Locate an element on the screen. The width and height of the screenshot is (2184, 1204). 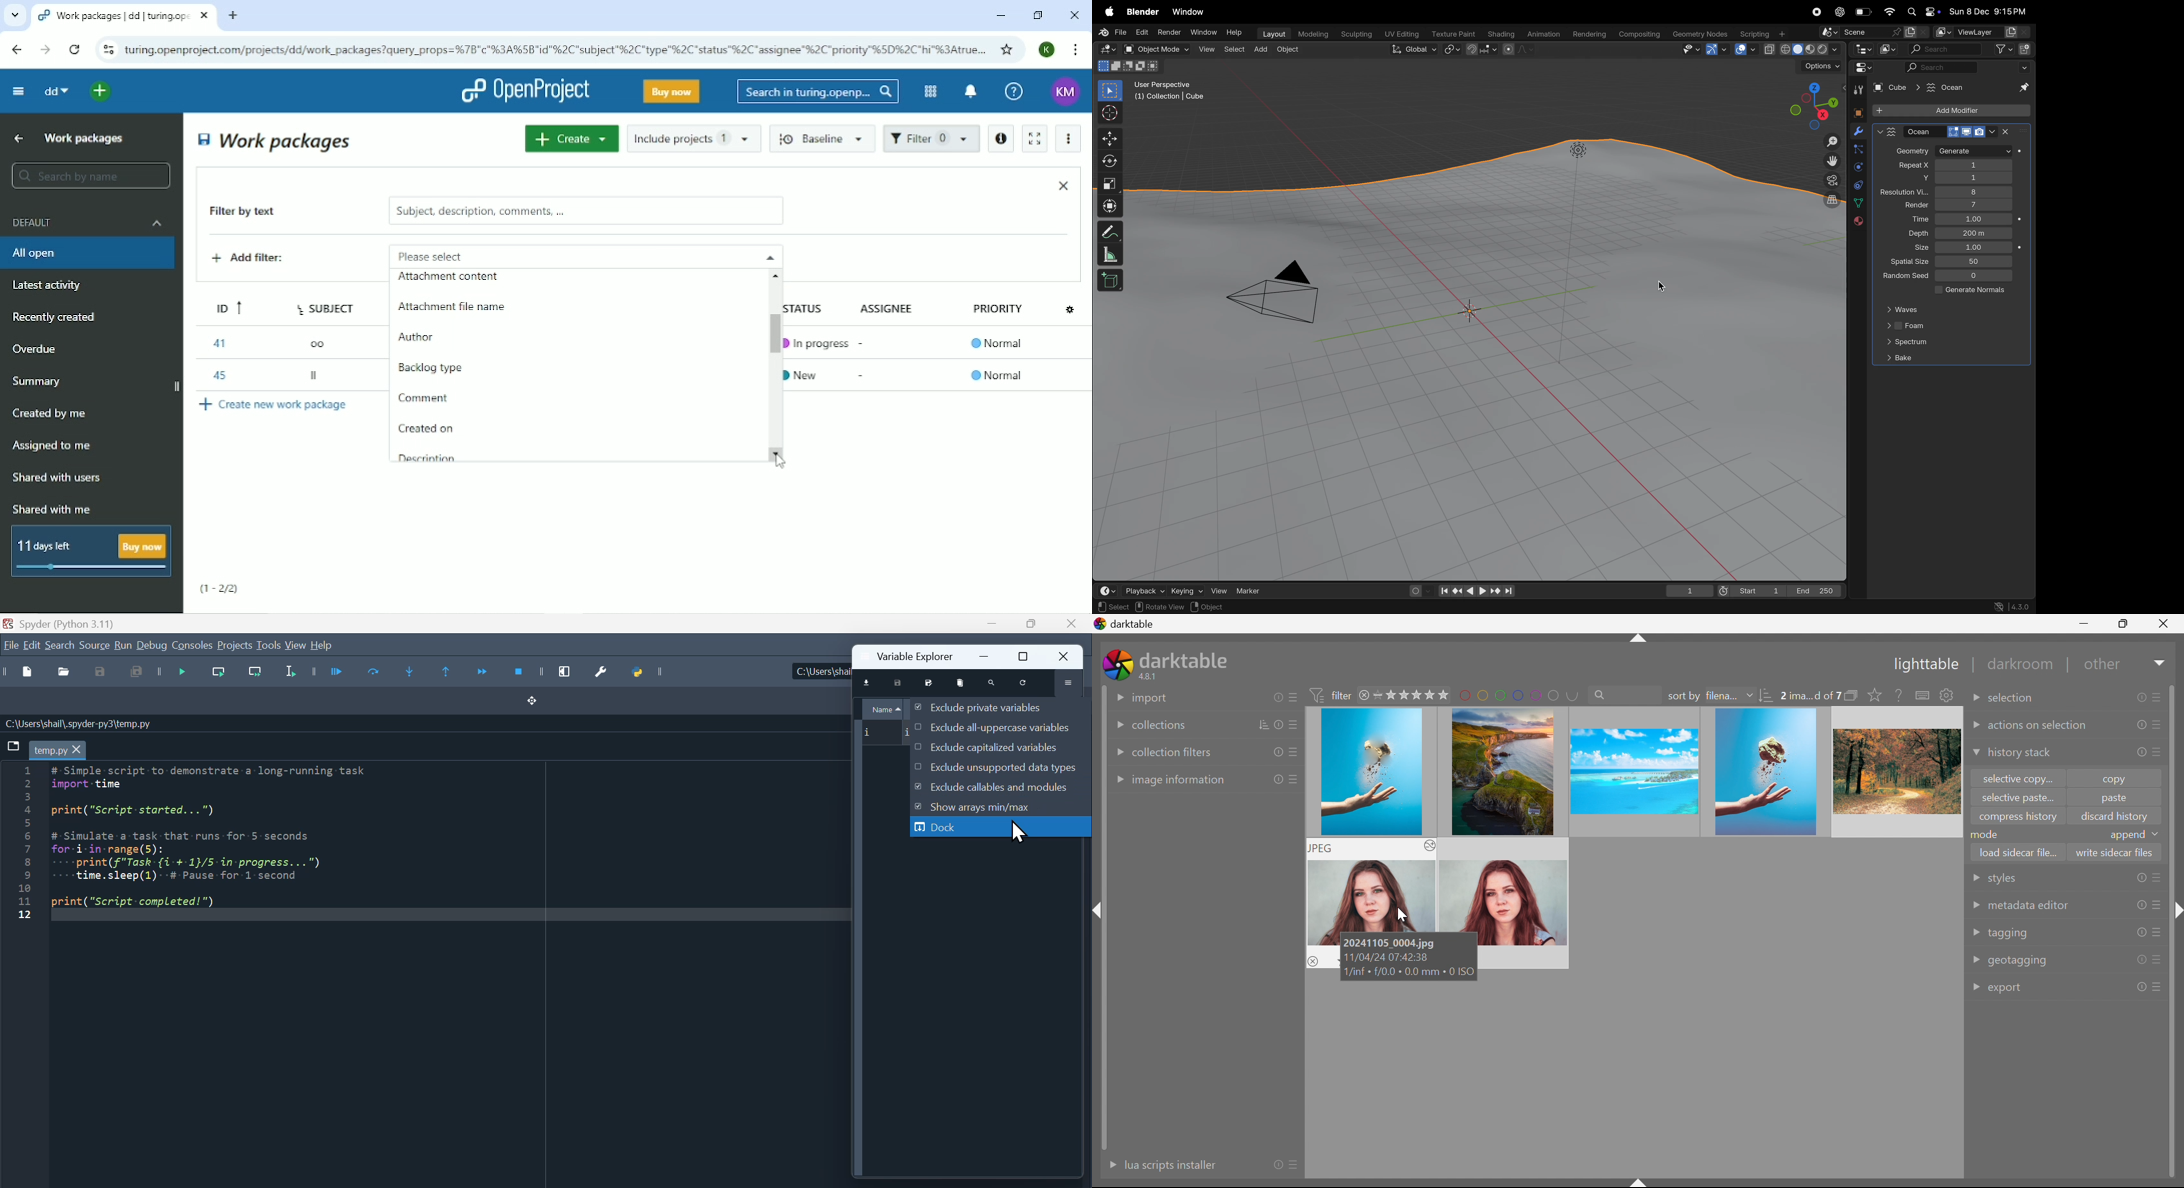
Normal is located at coordinates (997, 375).